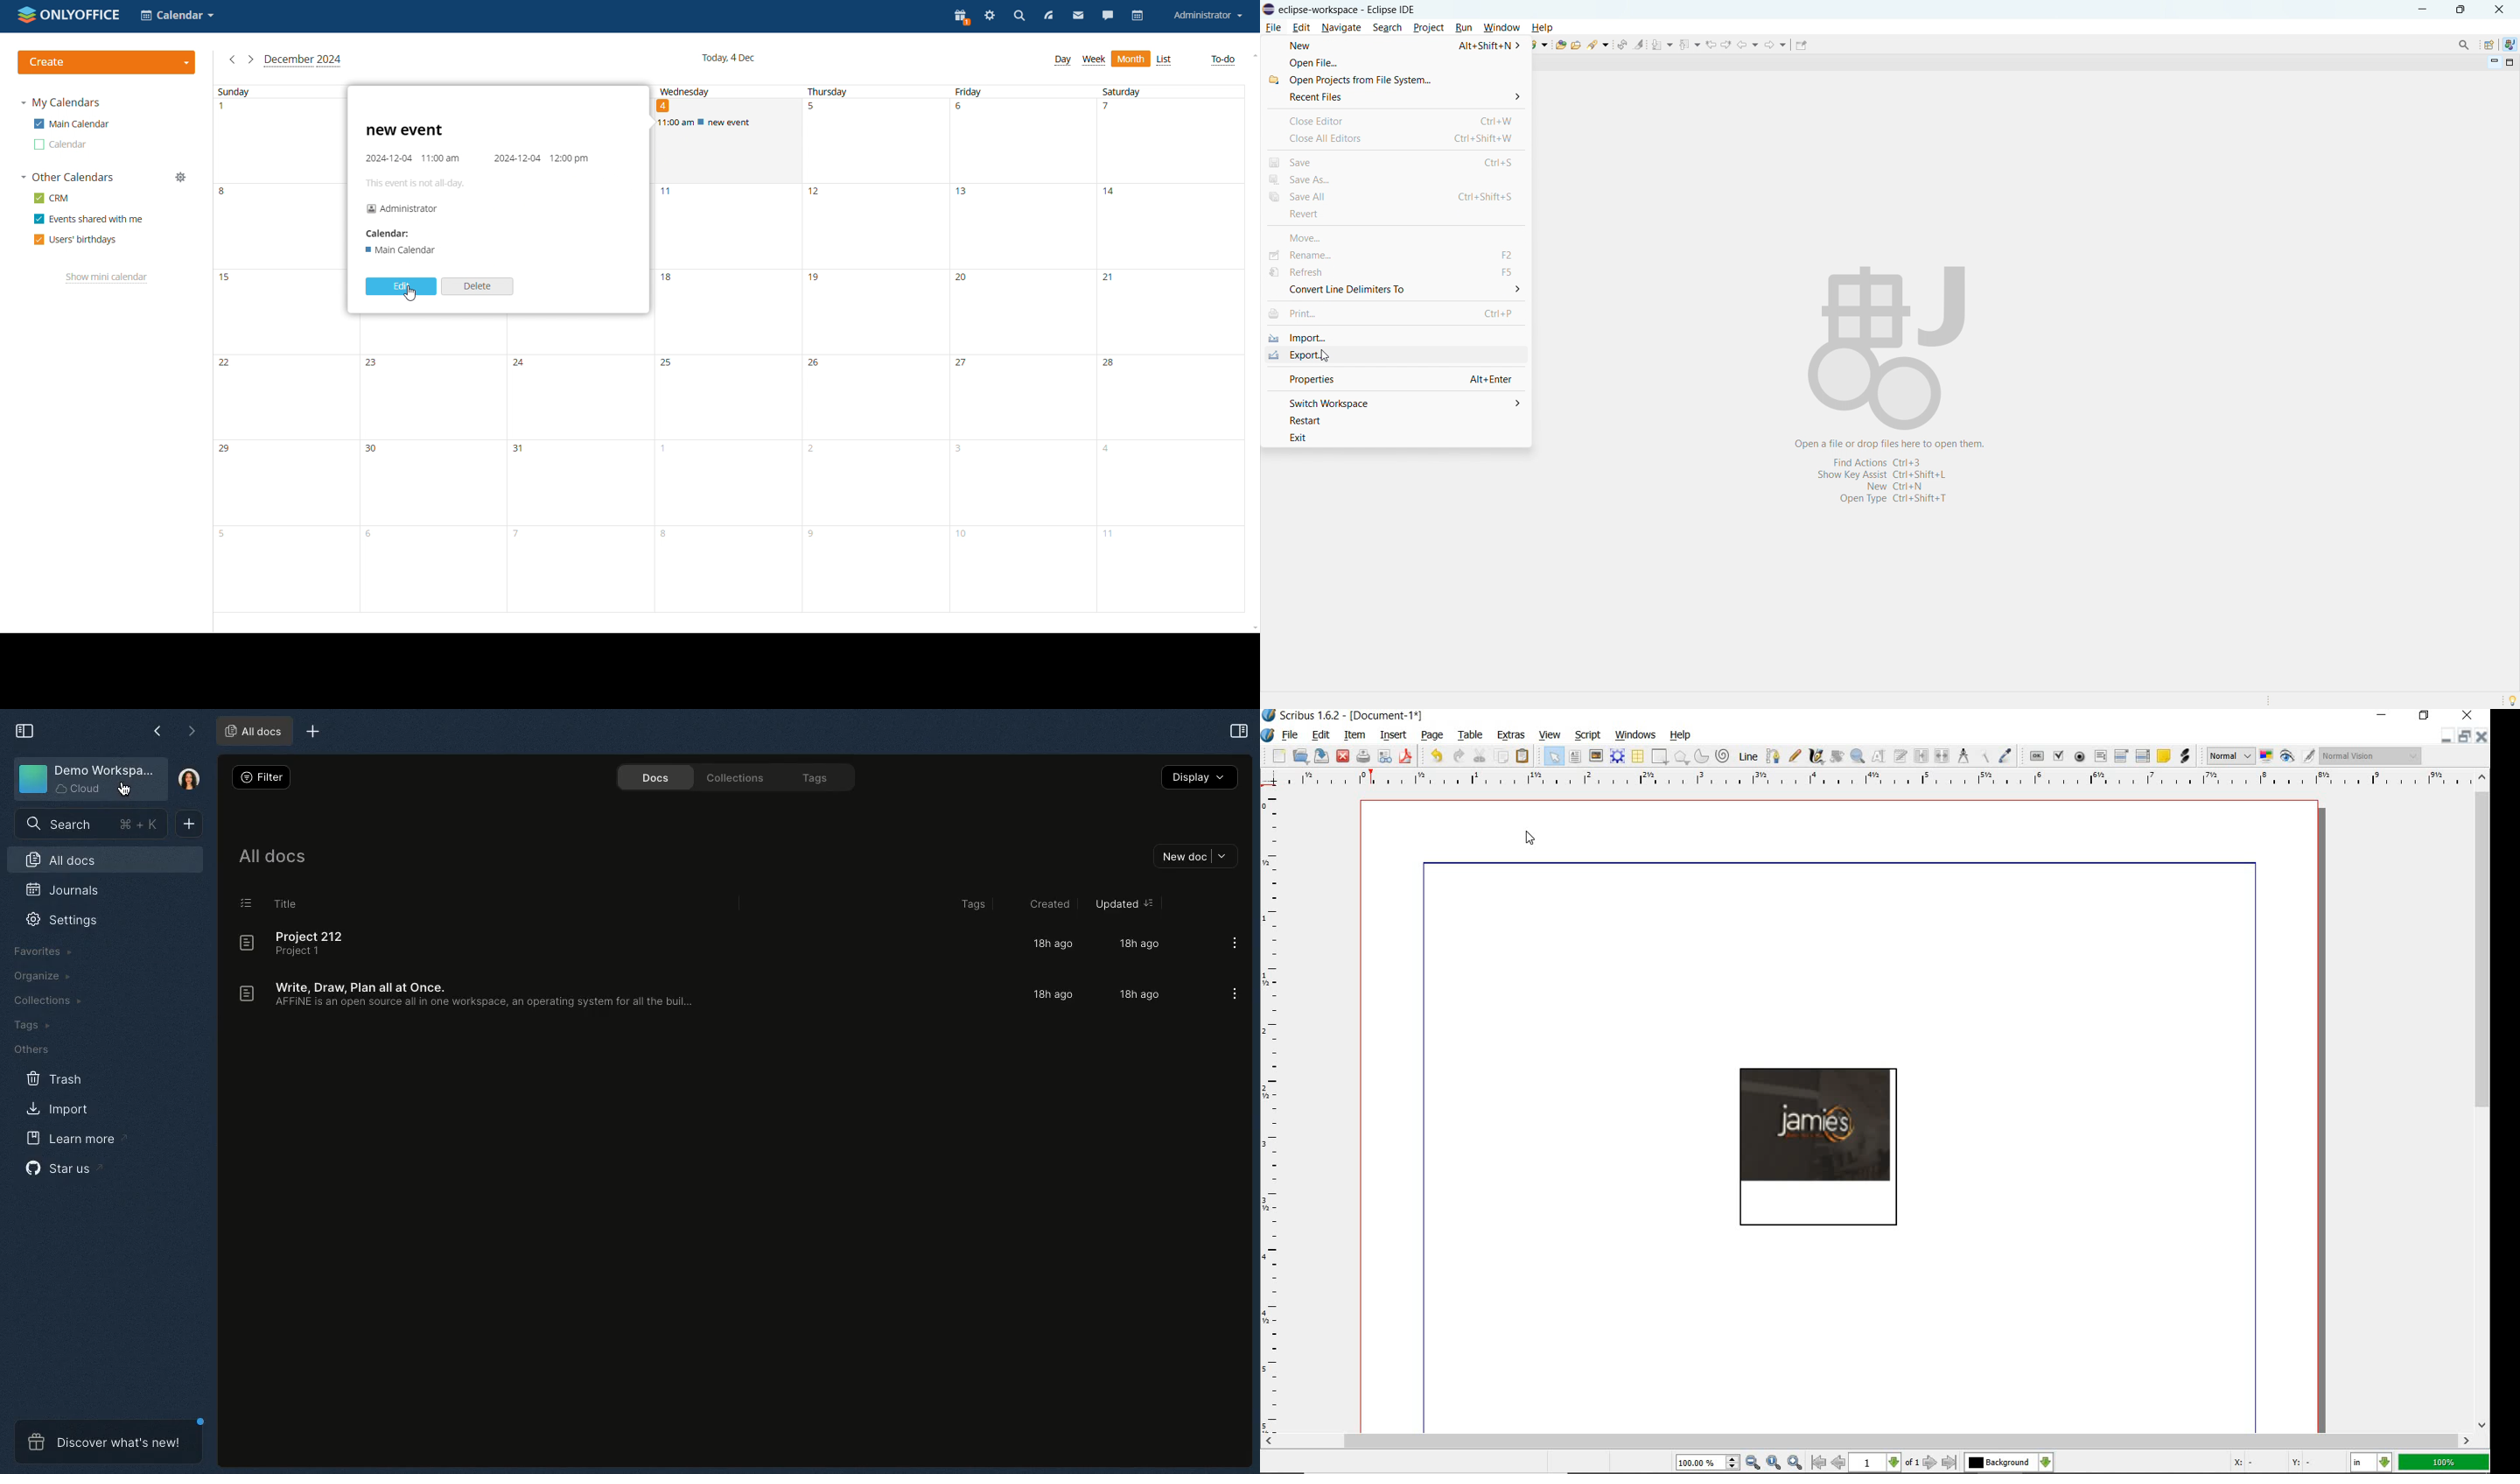 This screenshot has height=1484, width=2520. Describe the element at coordinates (1354, 735) in the screenshot. I see `item` at that location.